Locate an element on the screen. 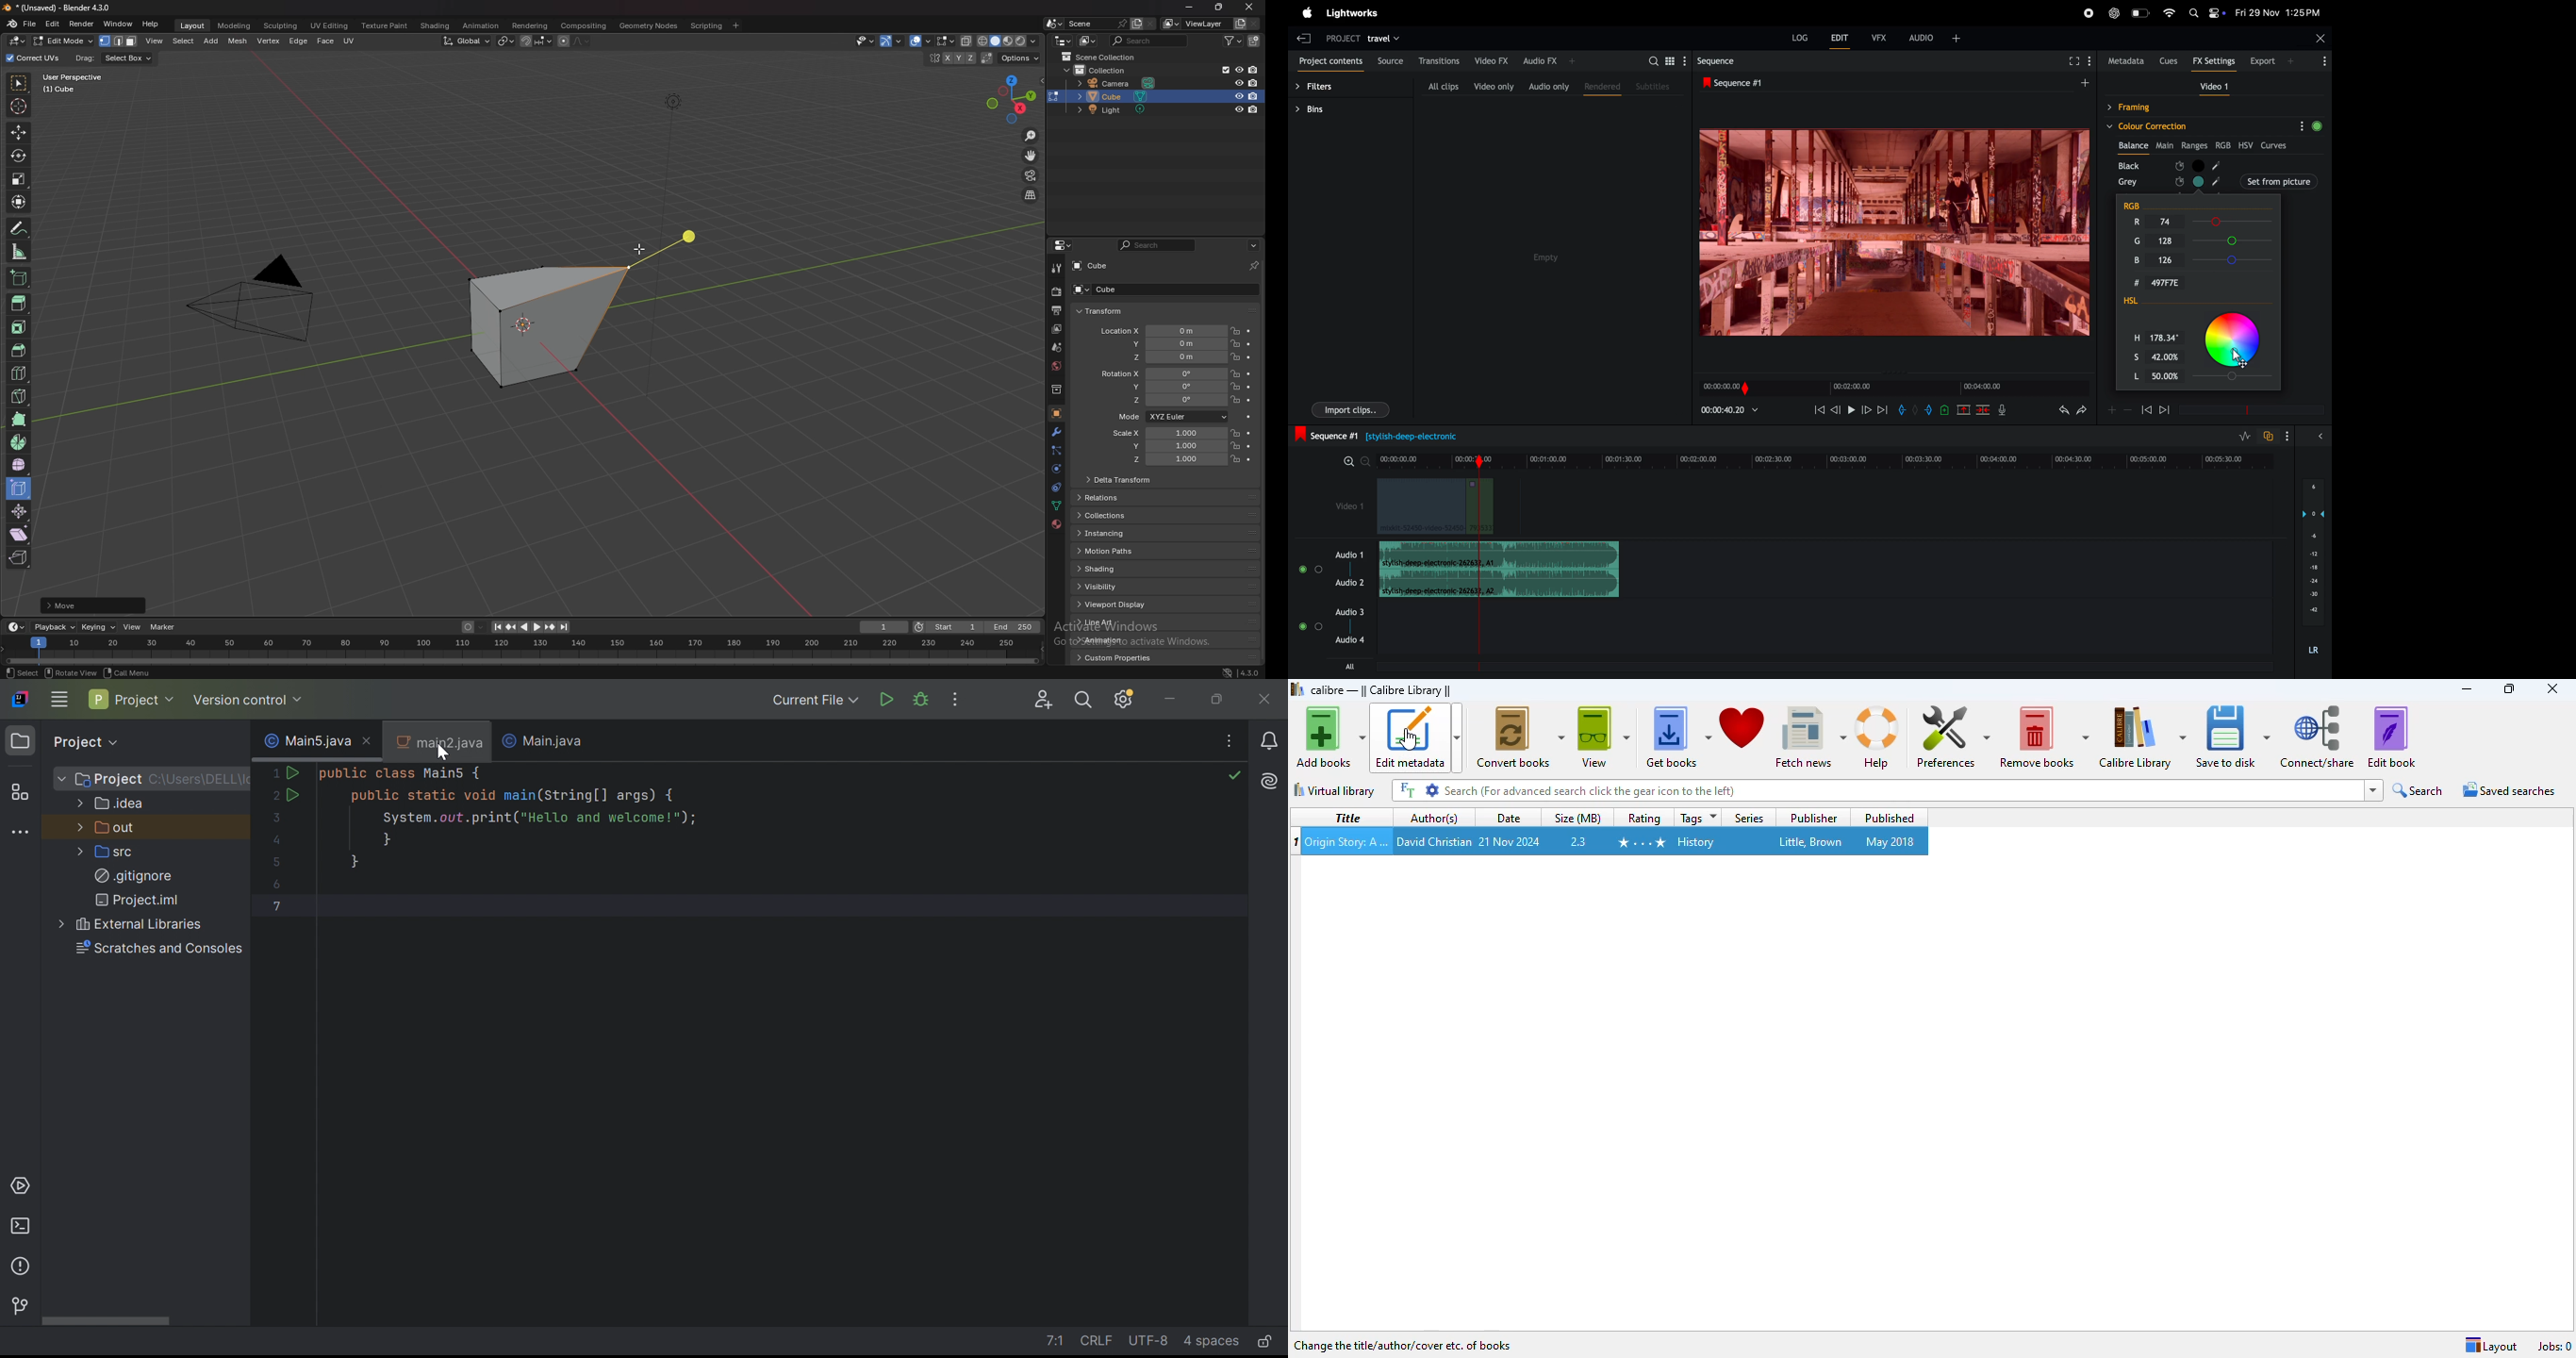 Image resolution: width=2576 pixels, height=1372 pixels. constraints is located at coordinates (1057, 487).